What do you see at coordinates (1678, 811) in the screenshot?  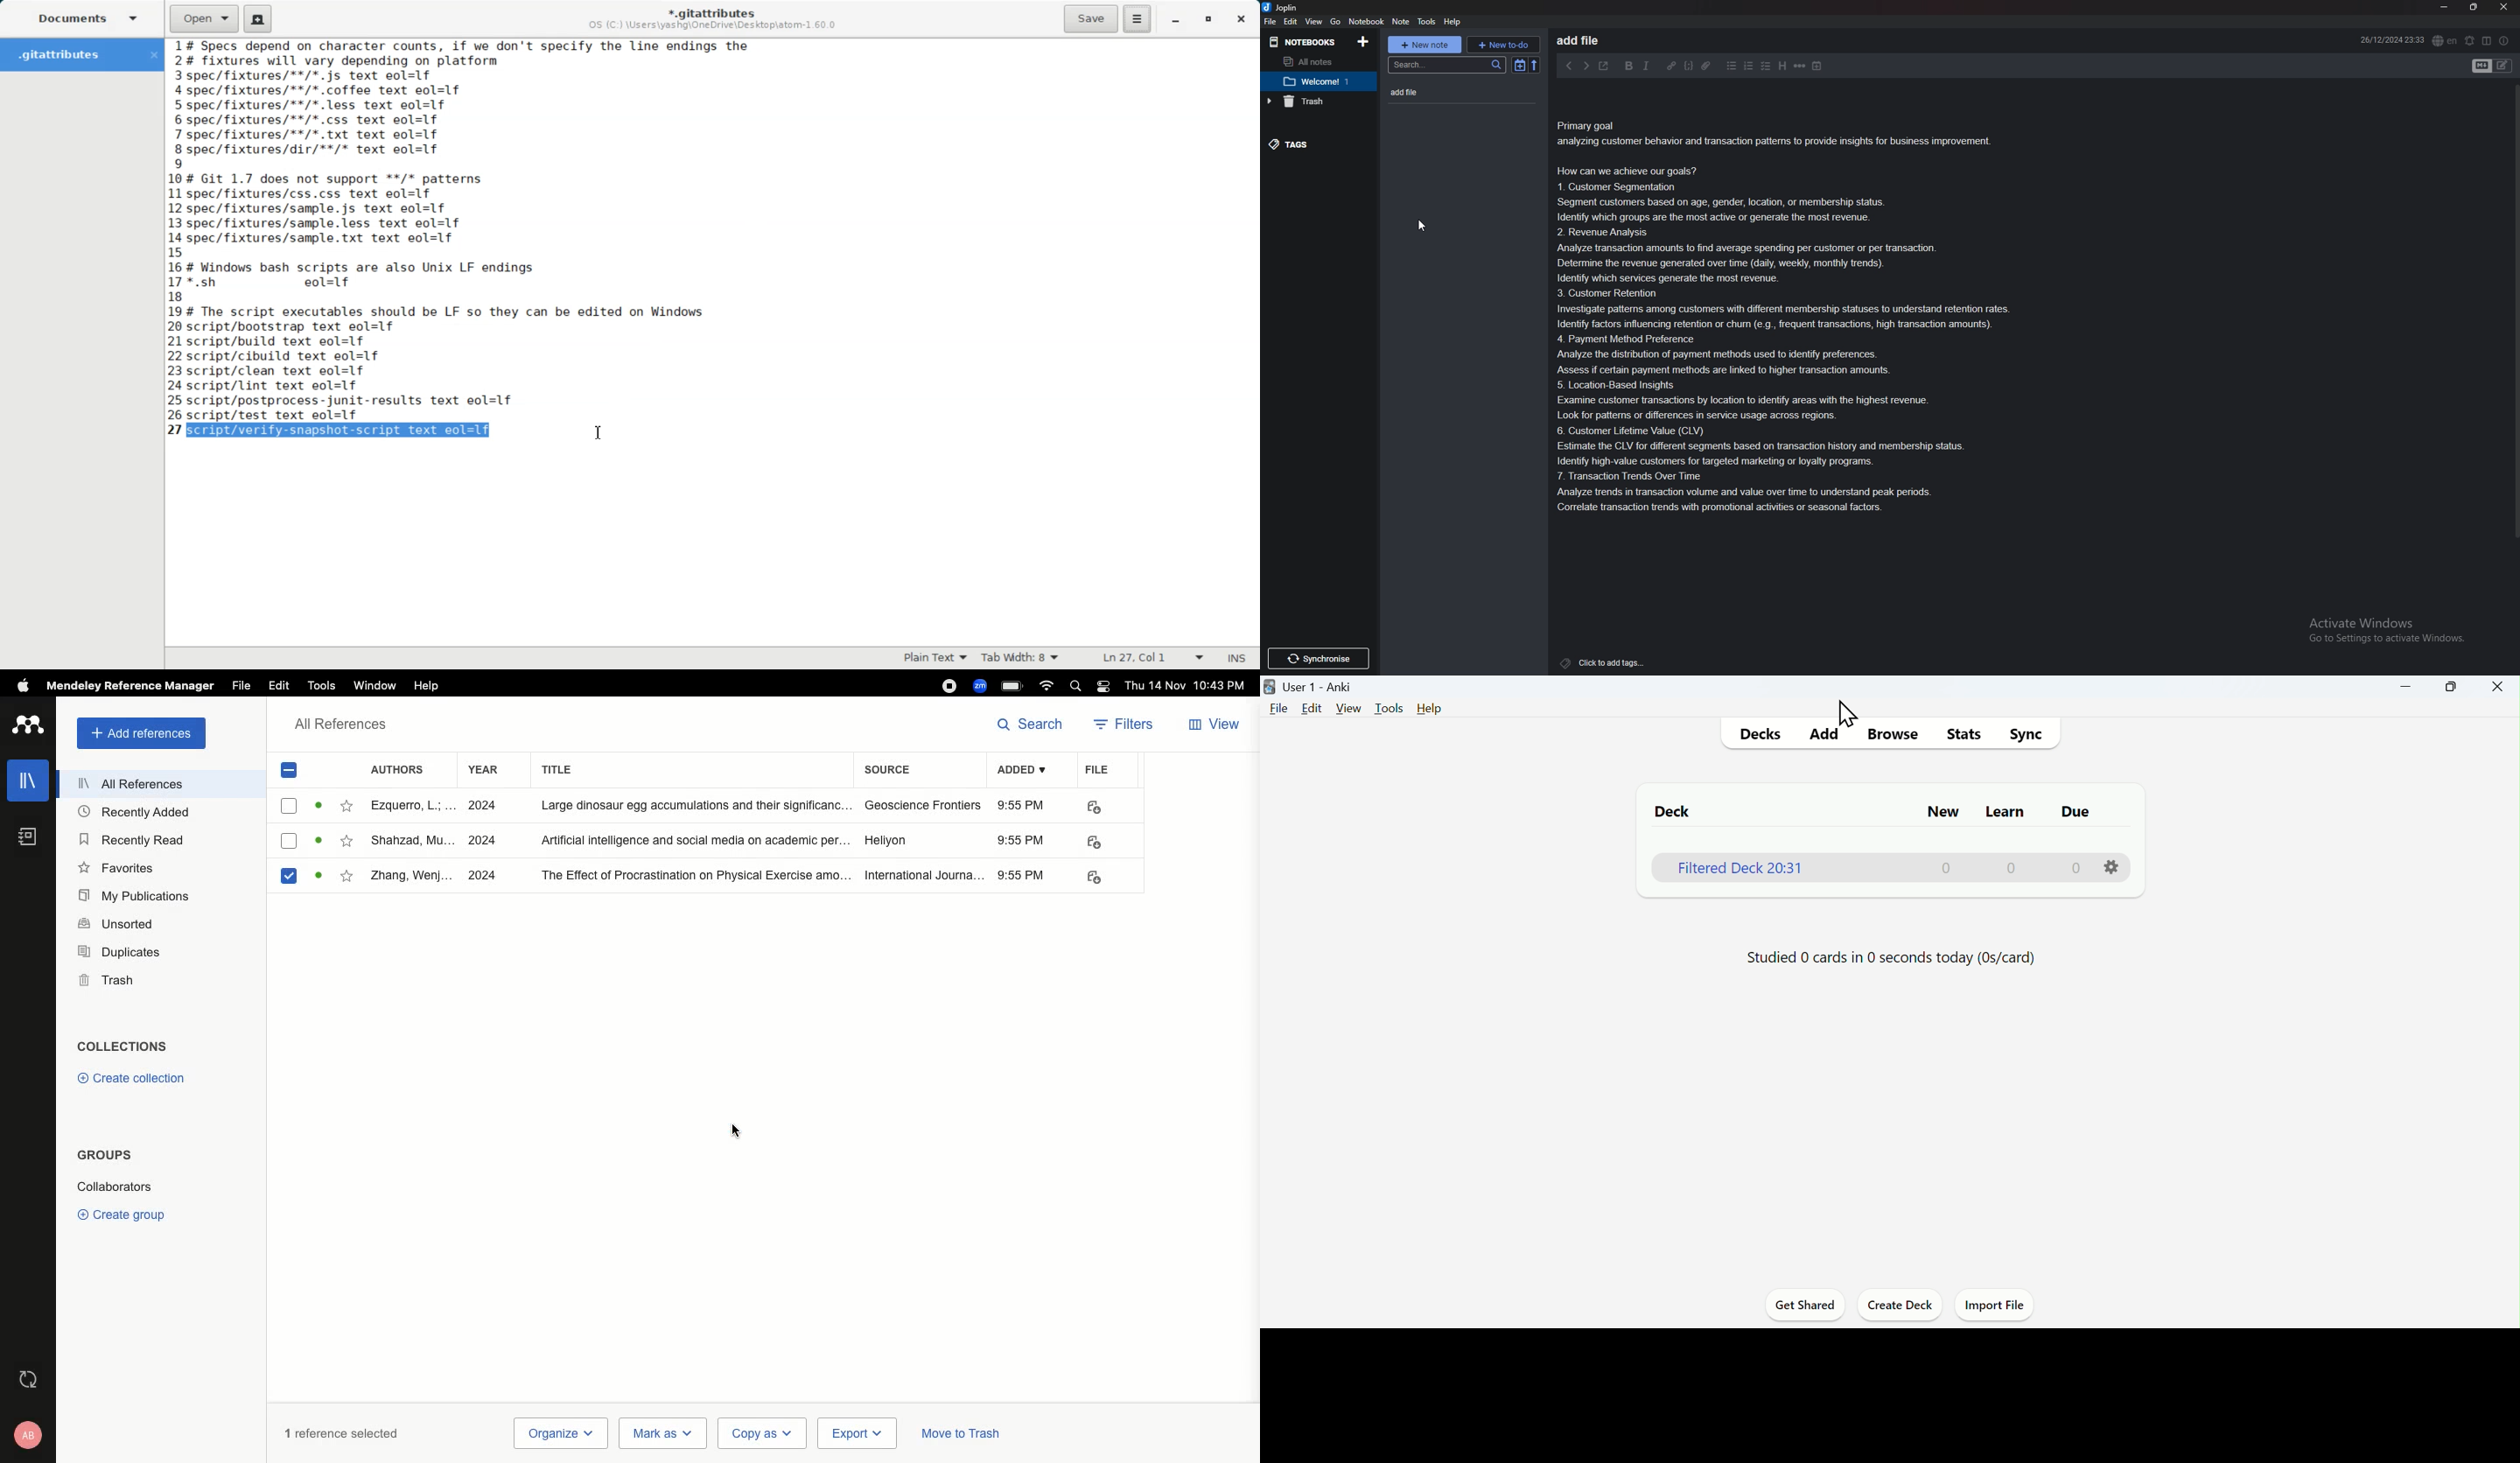 I see `Deck` at bounding box center [1678, 811].